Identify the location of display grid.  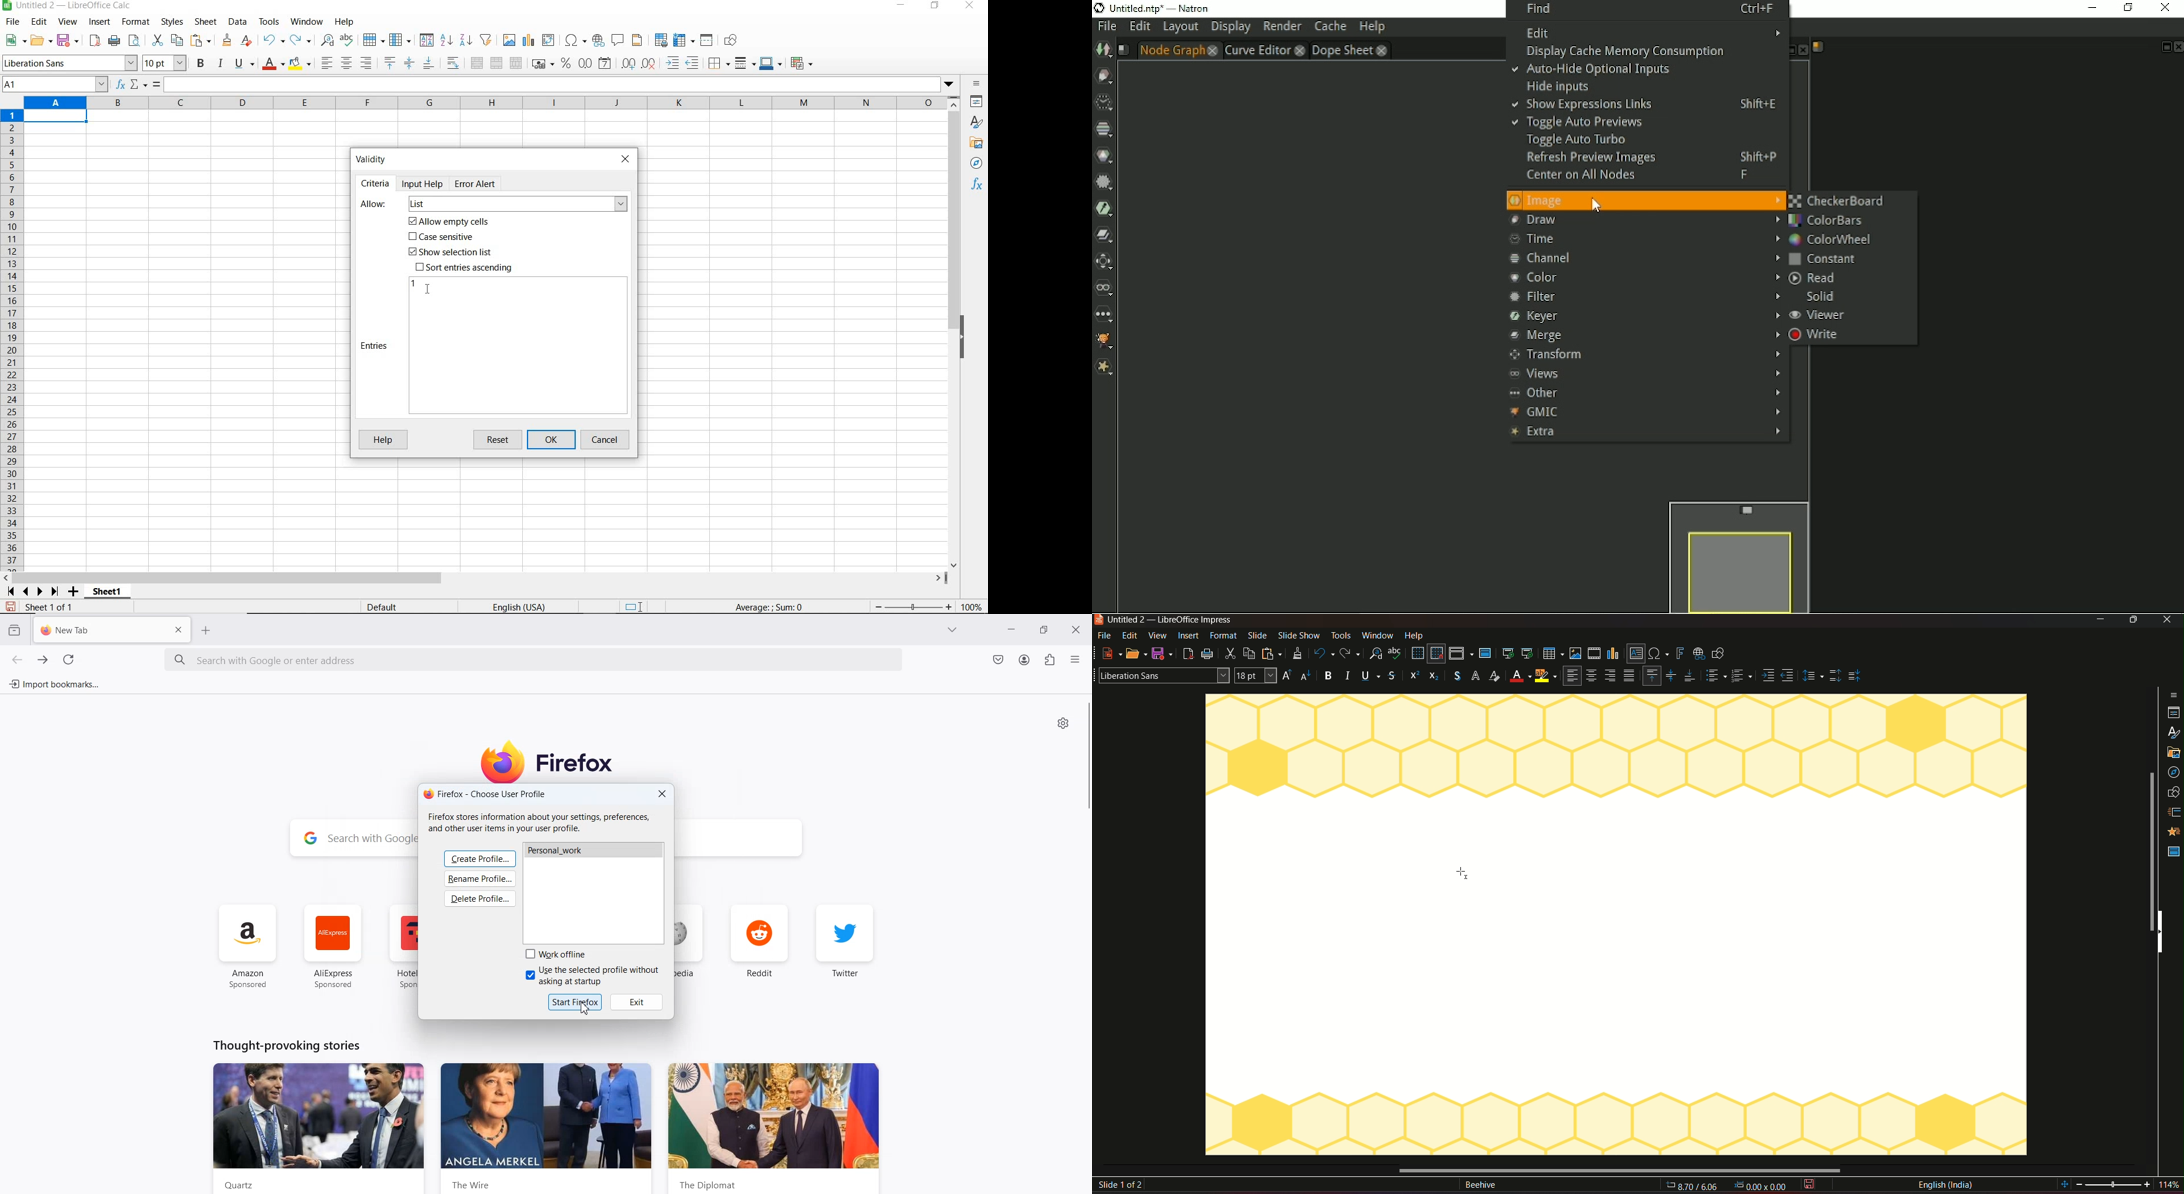
(1417, 653).